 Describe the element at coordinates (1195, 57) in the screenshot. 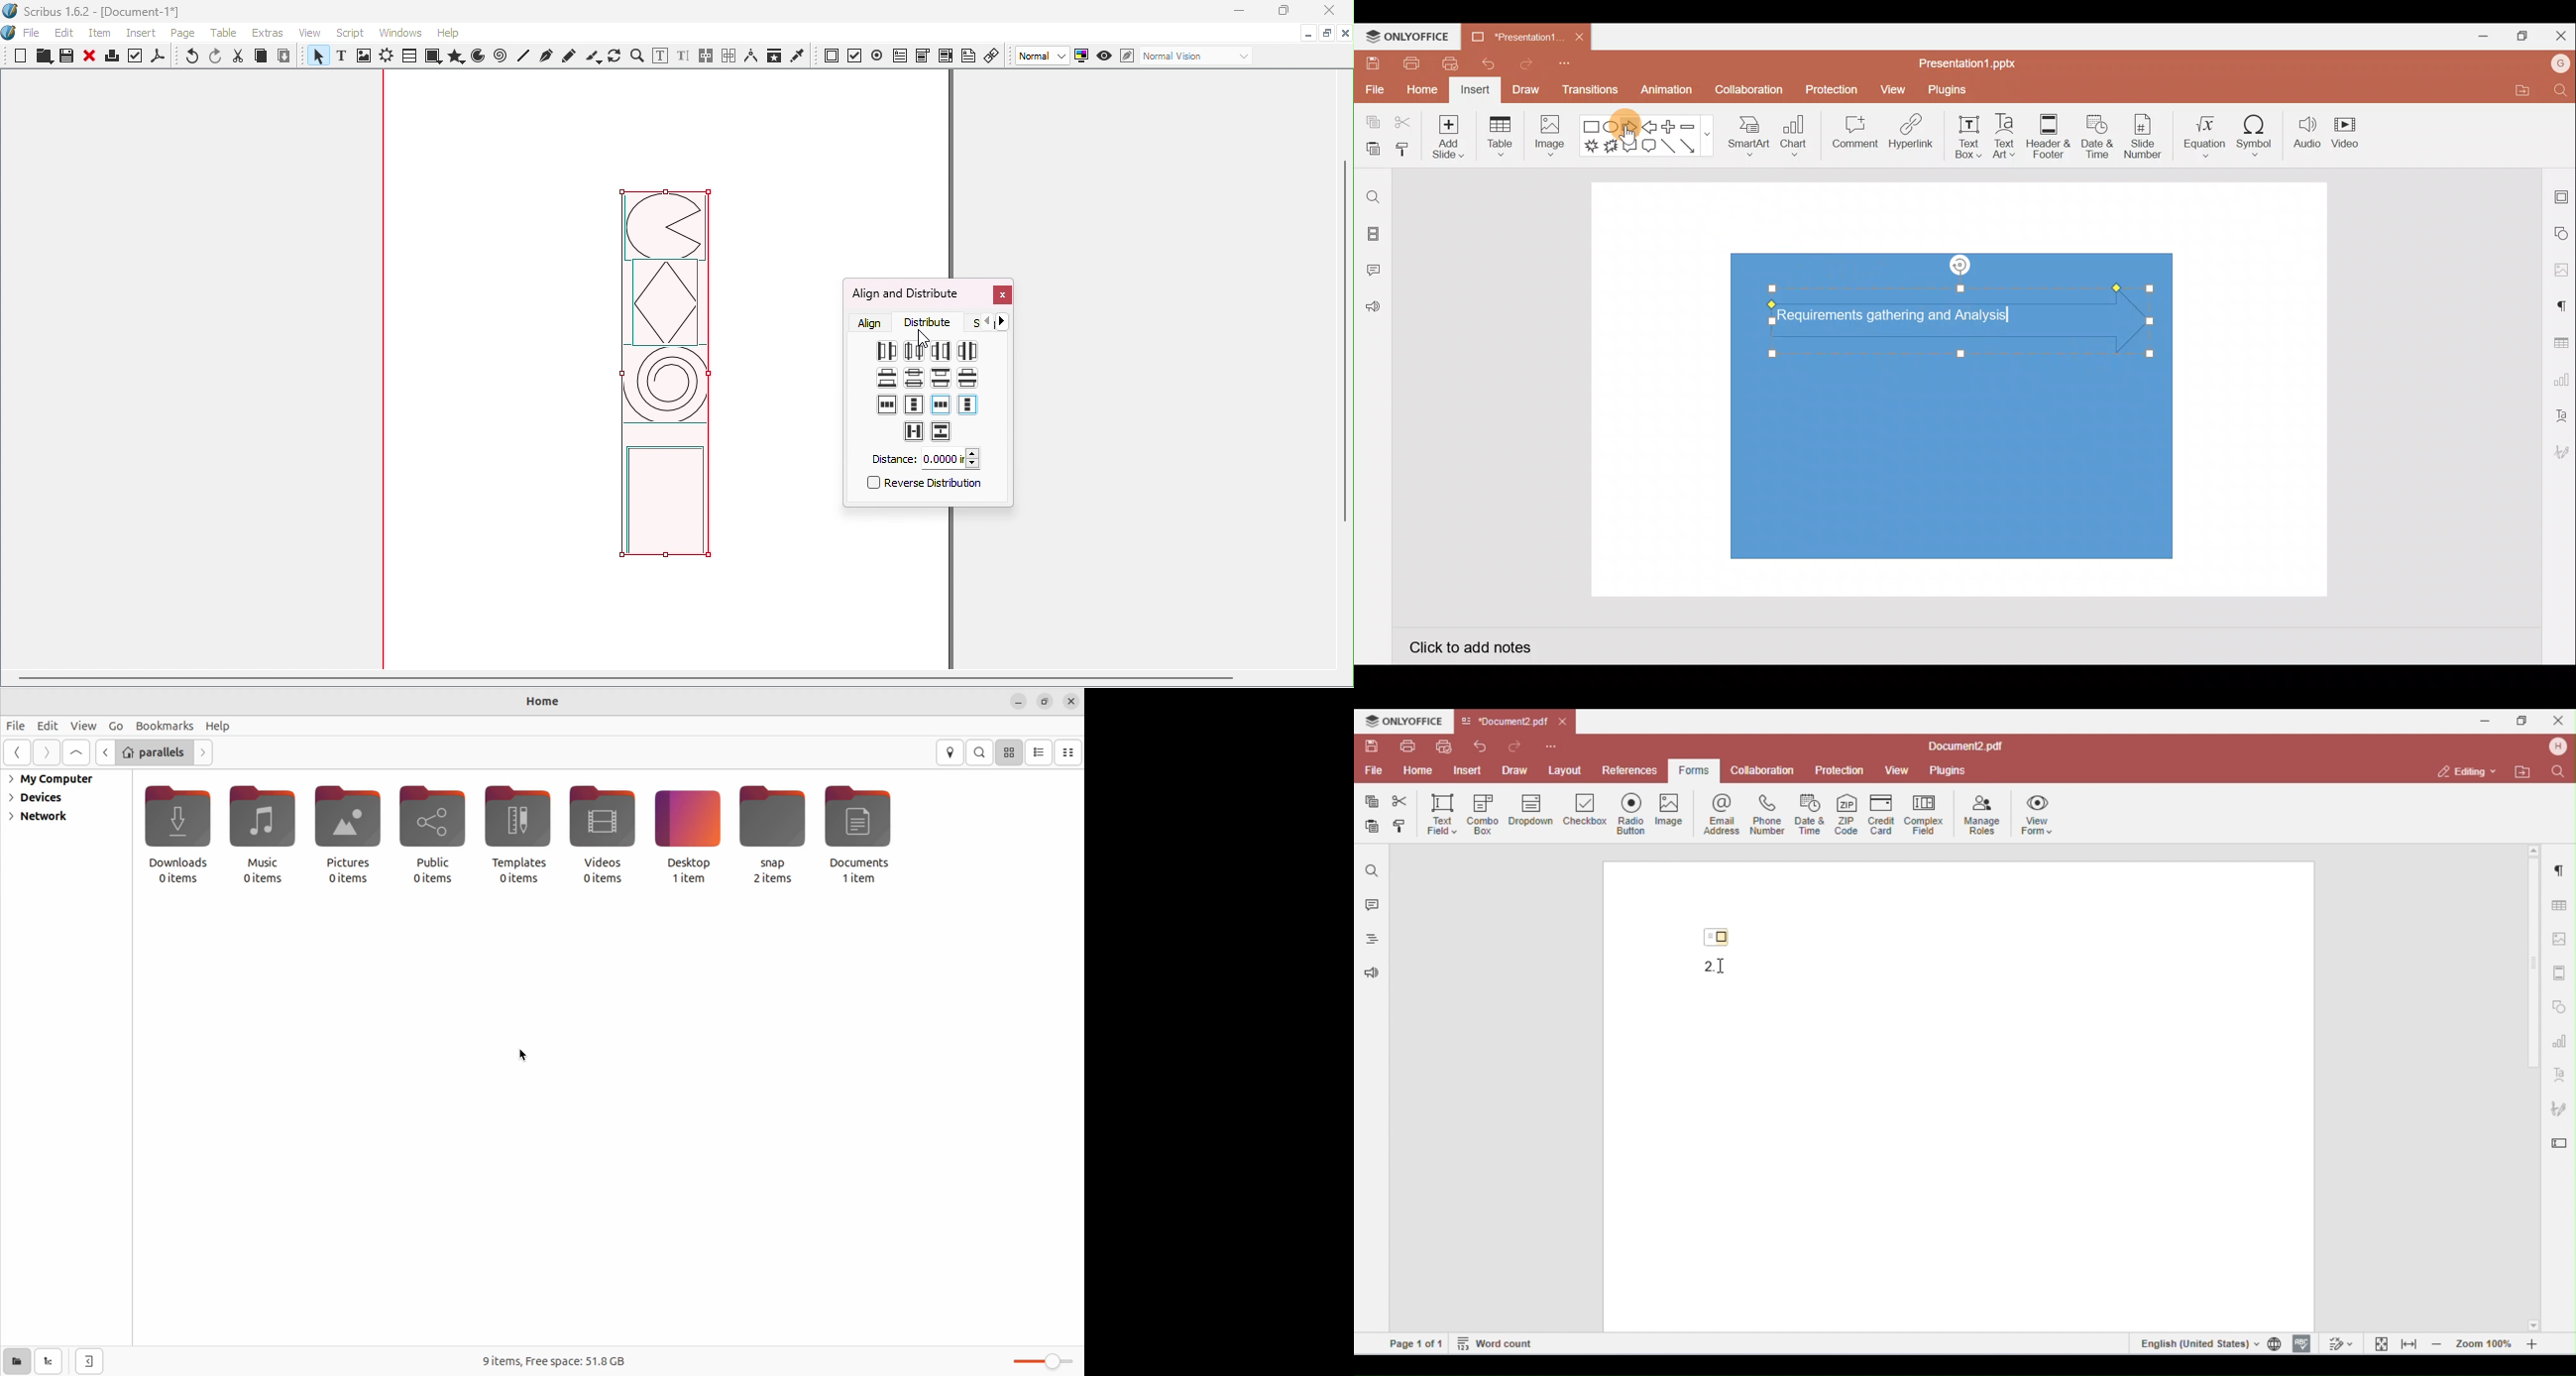

I see `Select the visual appearance of the display` at that location.